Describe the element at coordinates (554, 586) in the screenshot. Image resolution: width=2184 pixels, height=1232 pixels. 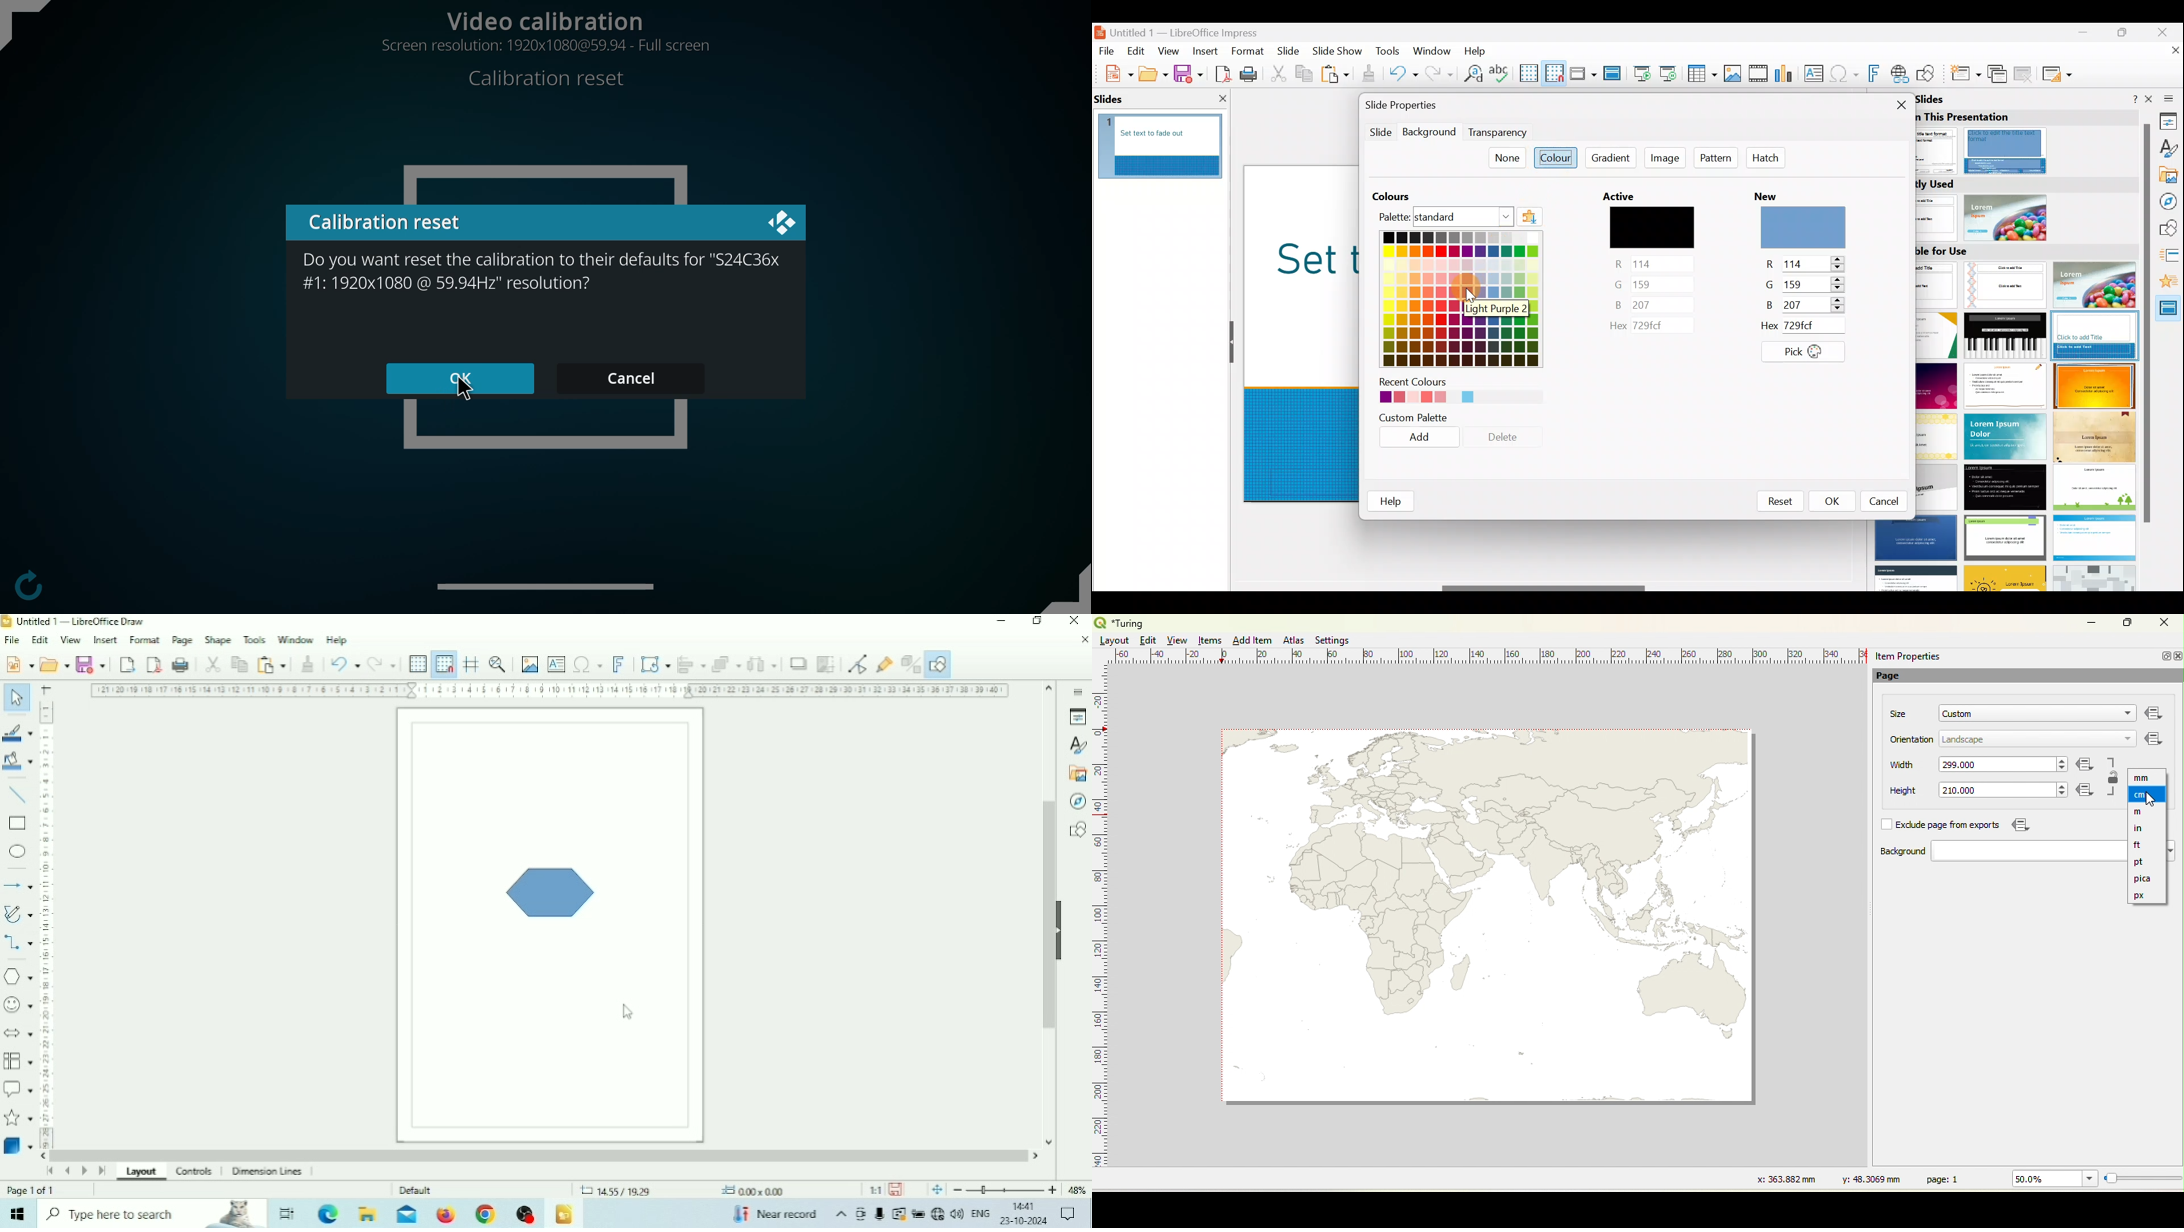
I see `adjust subtitles` at that location.